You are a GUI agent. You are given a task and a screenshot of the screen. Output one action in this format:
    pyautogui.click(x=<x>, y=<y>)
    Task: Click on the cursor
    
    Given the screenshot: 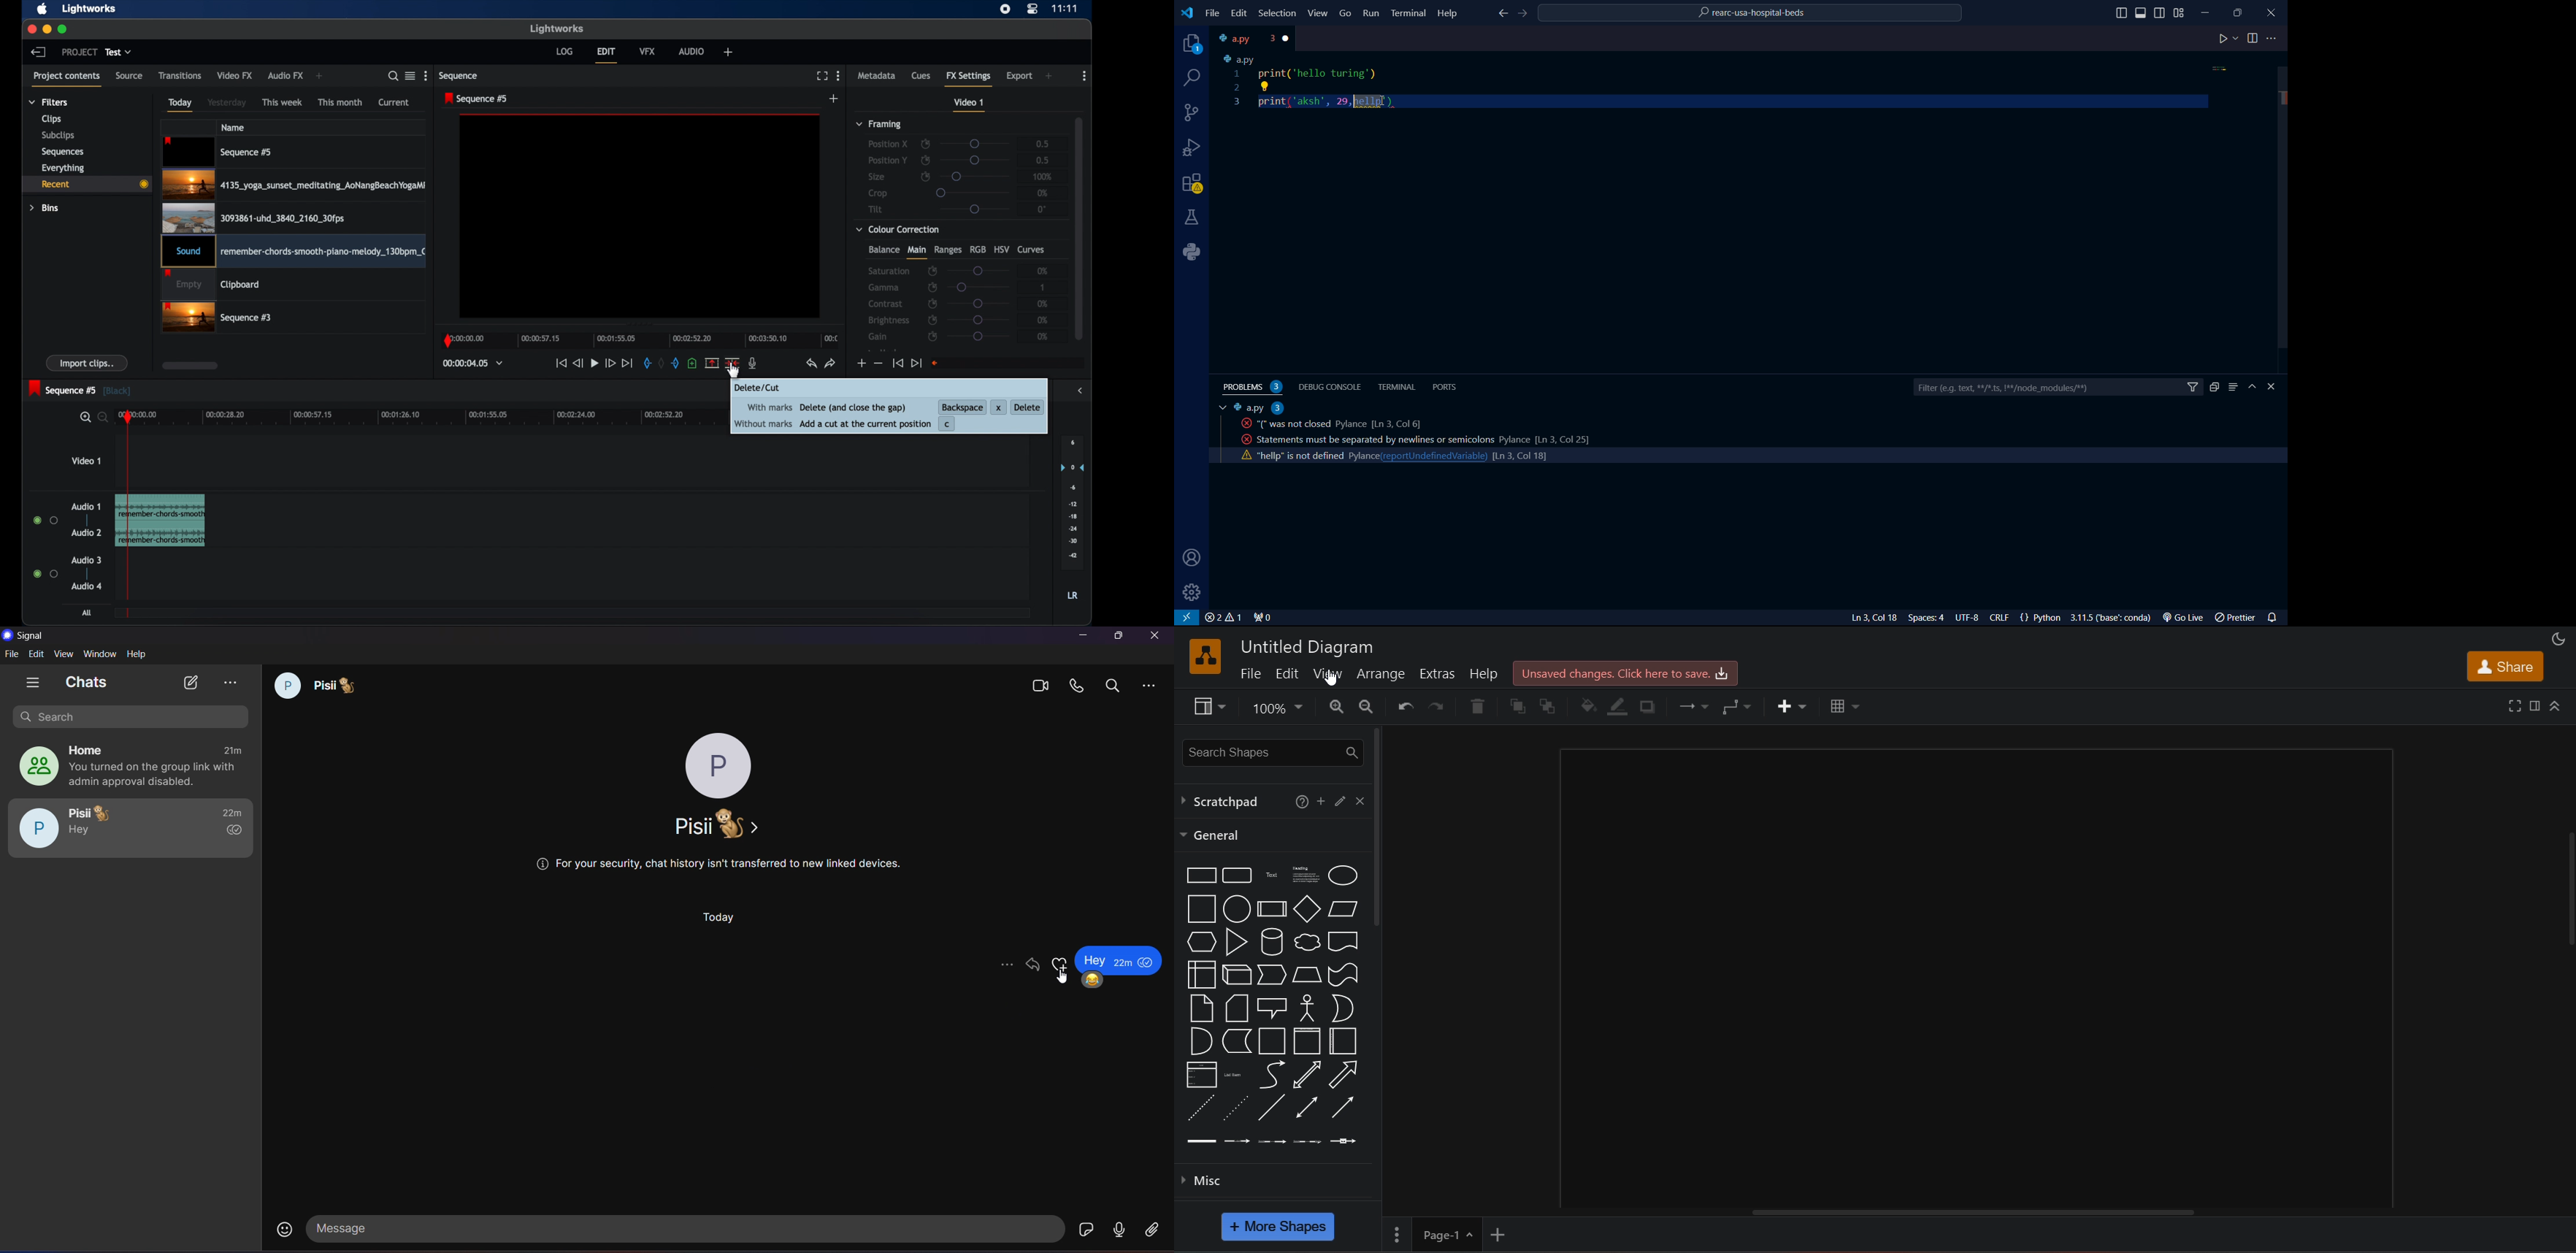 What is the action you would take?
    pyautogui.click(x=1374, y=104)
    